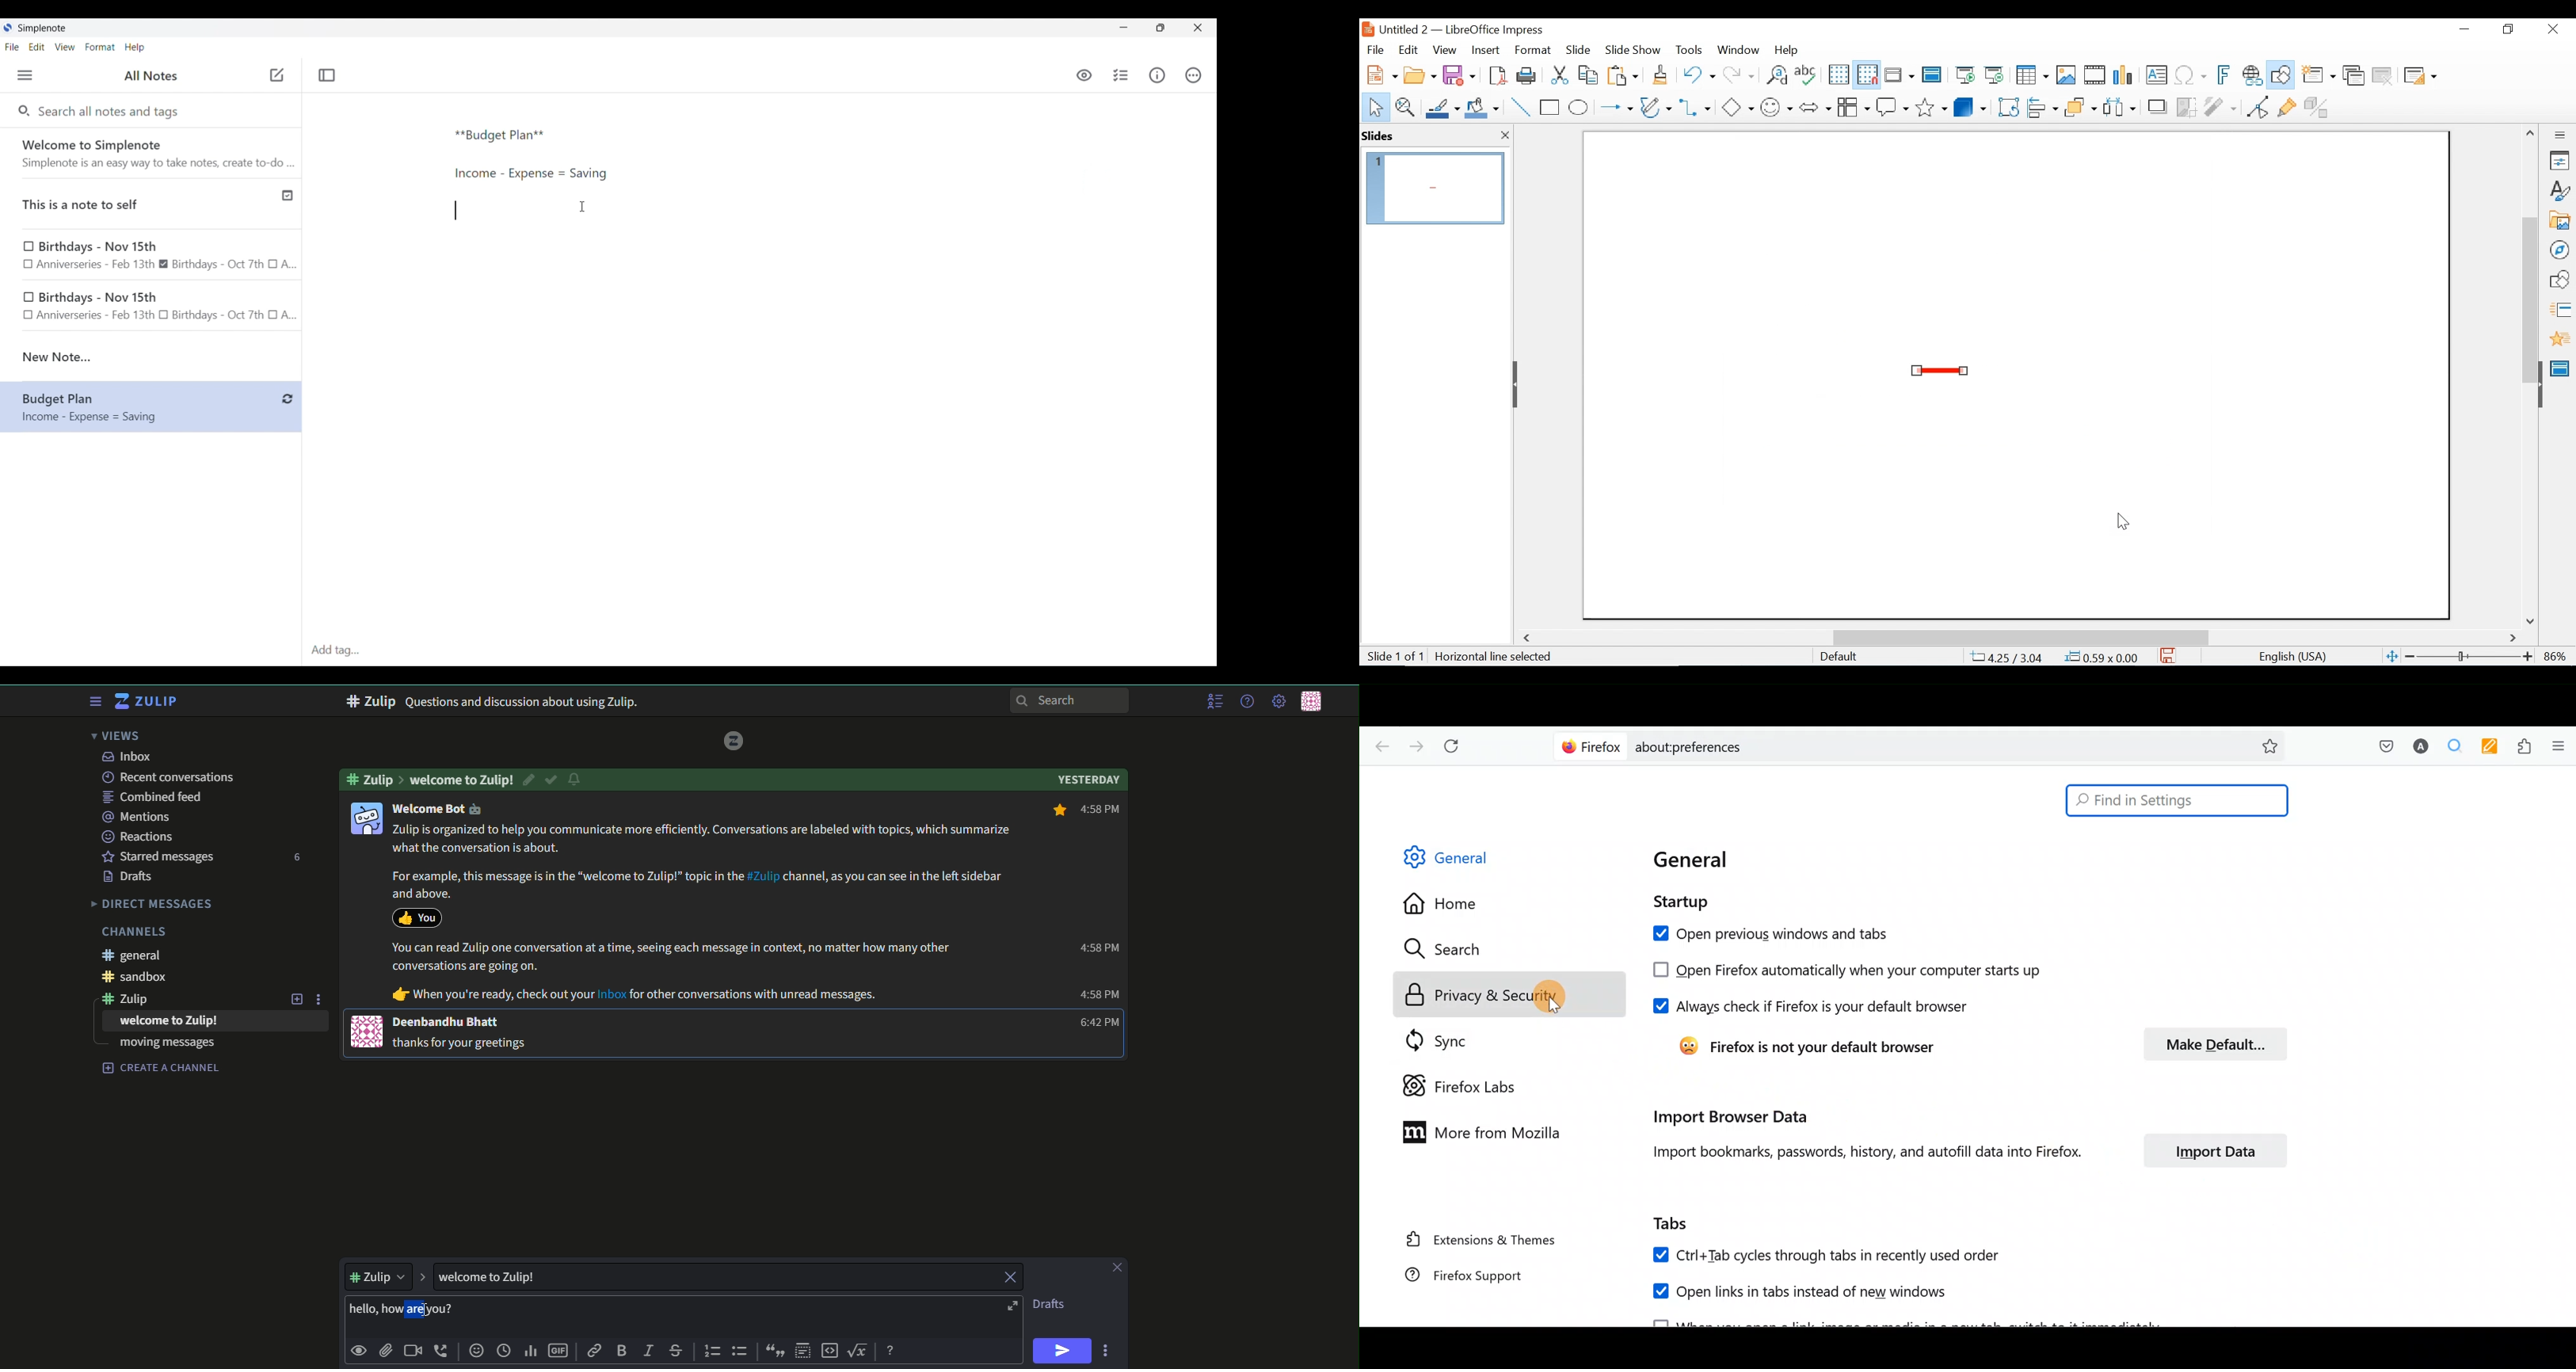 The width and height of the screenshot is (2576, 1372). I want to click on Sync, so click(1454, 1040).